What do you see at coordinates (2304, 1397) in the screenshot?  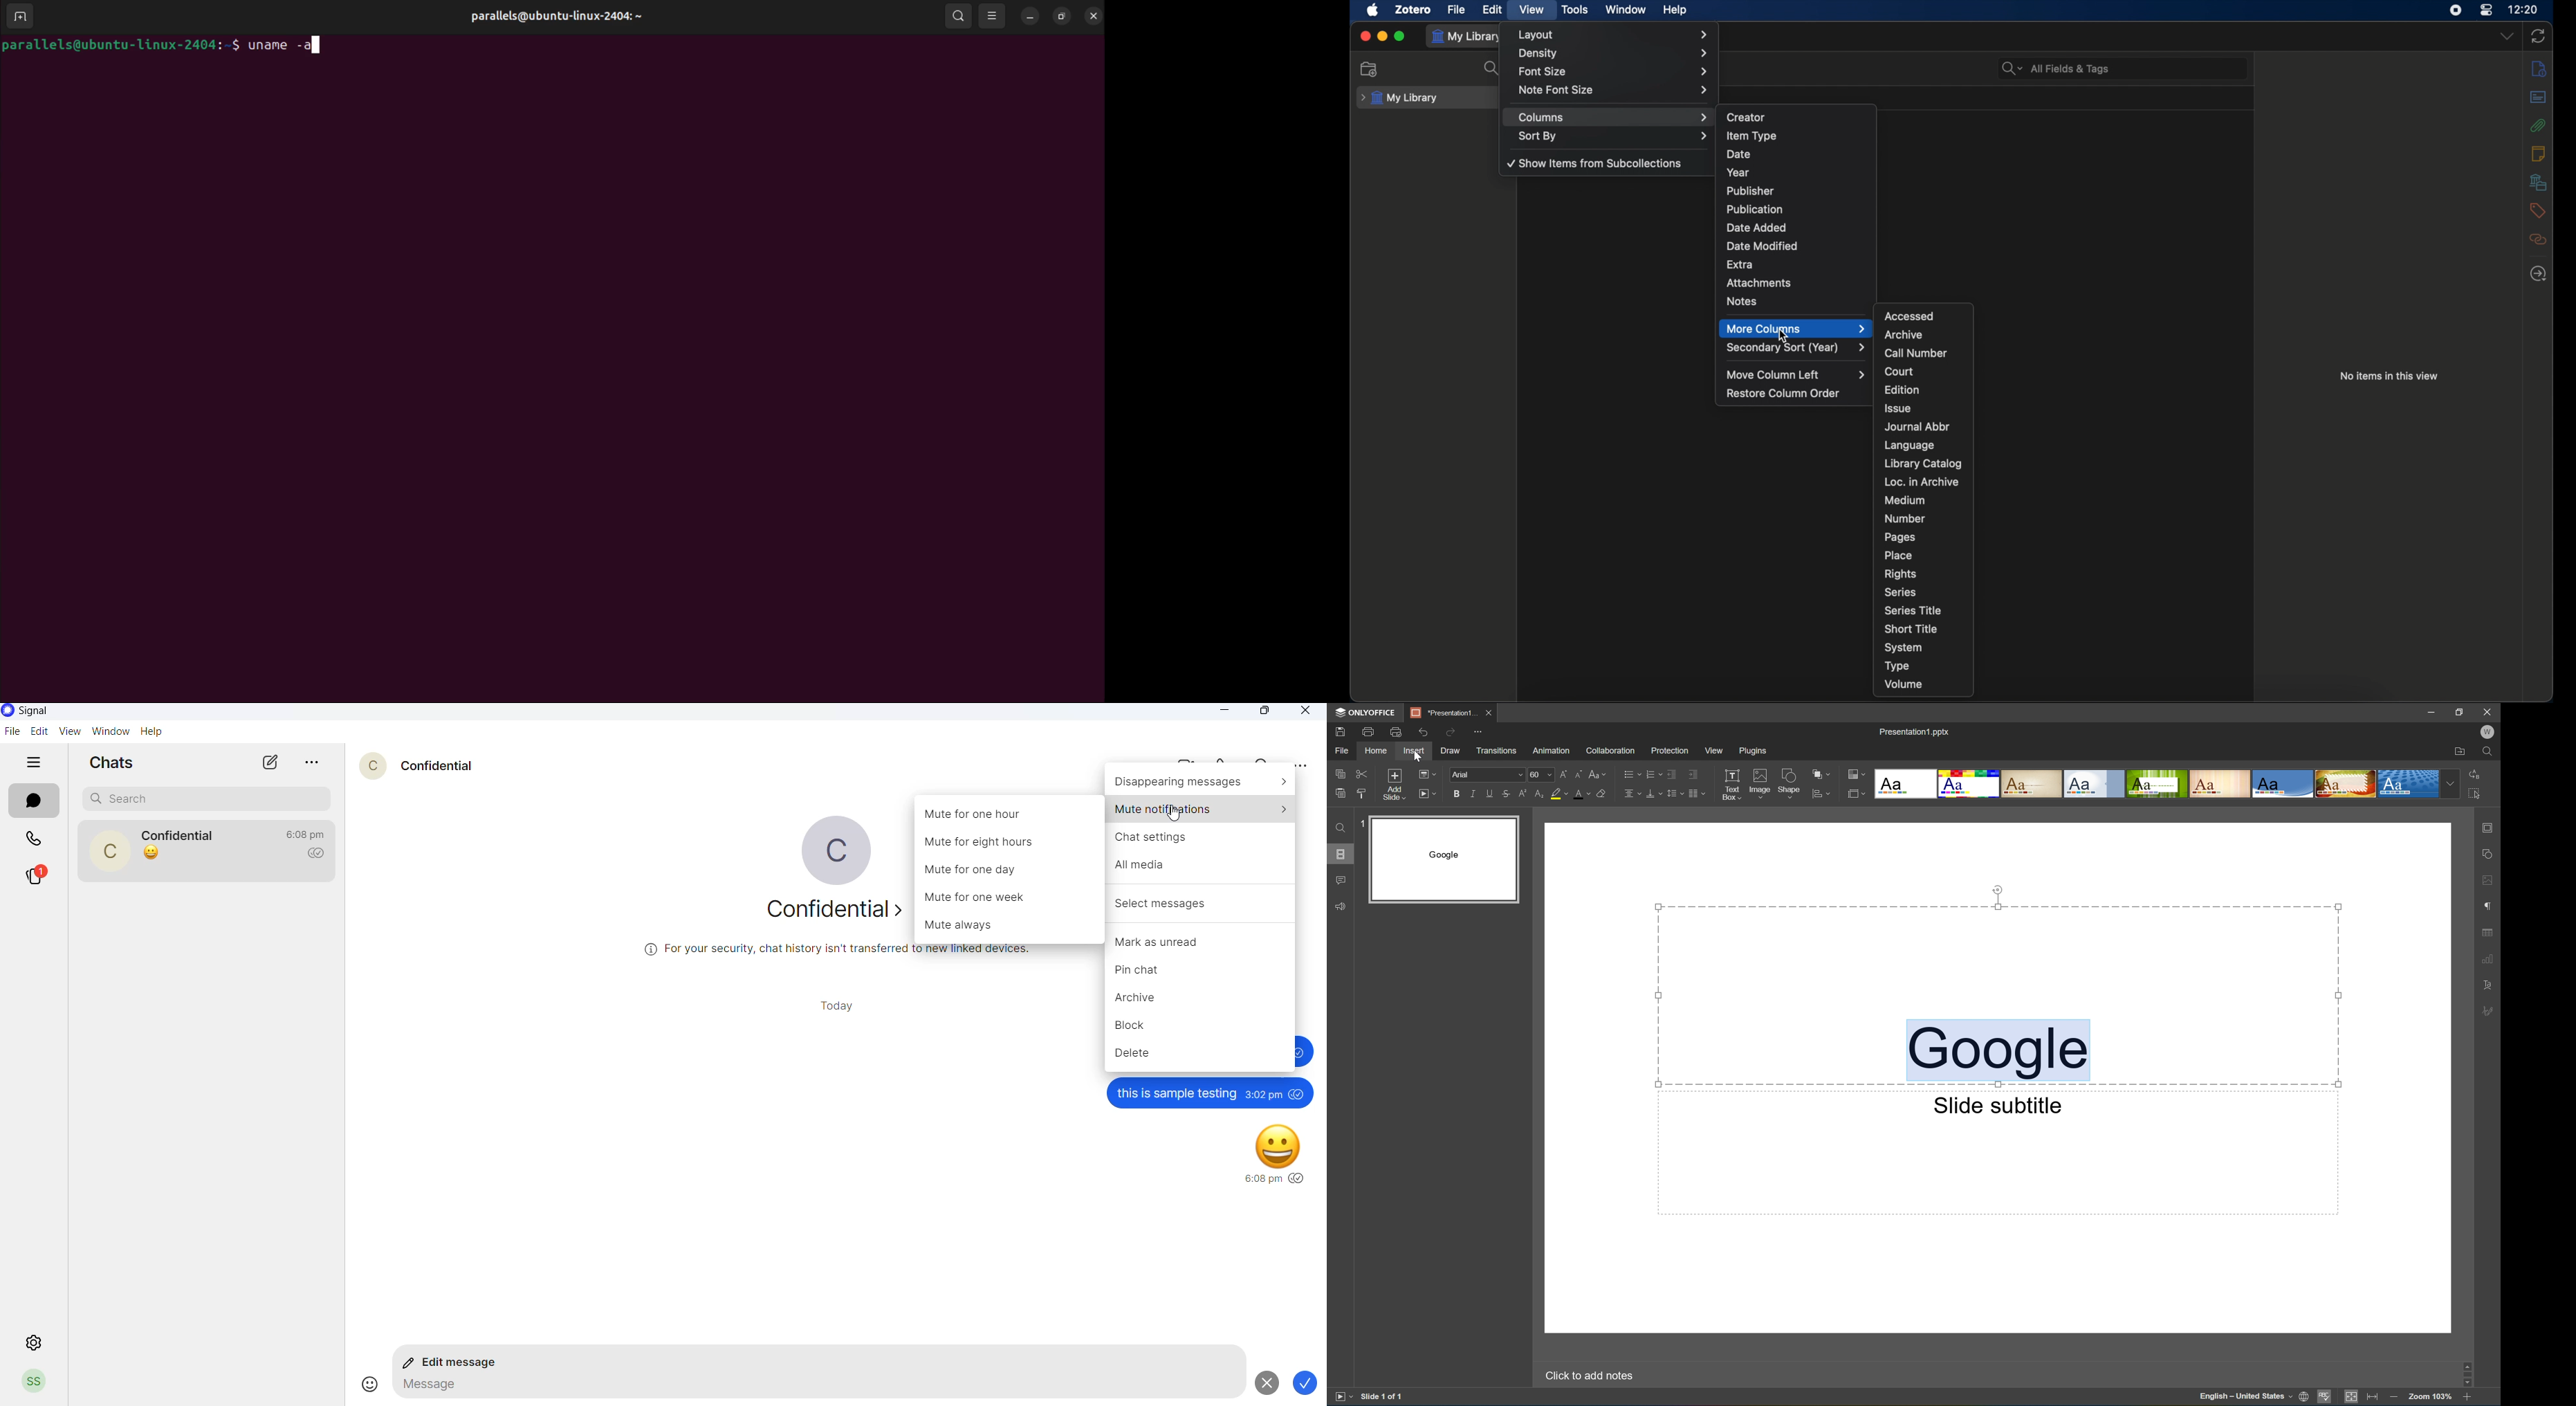 I see `Set document language` at bounding box center [2304, 1397].